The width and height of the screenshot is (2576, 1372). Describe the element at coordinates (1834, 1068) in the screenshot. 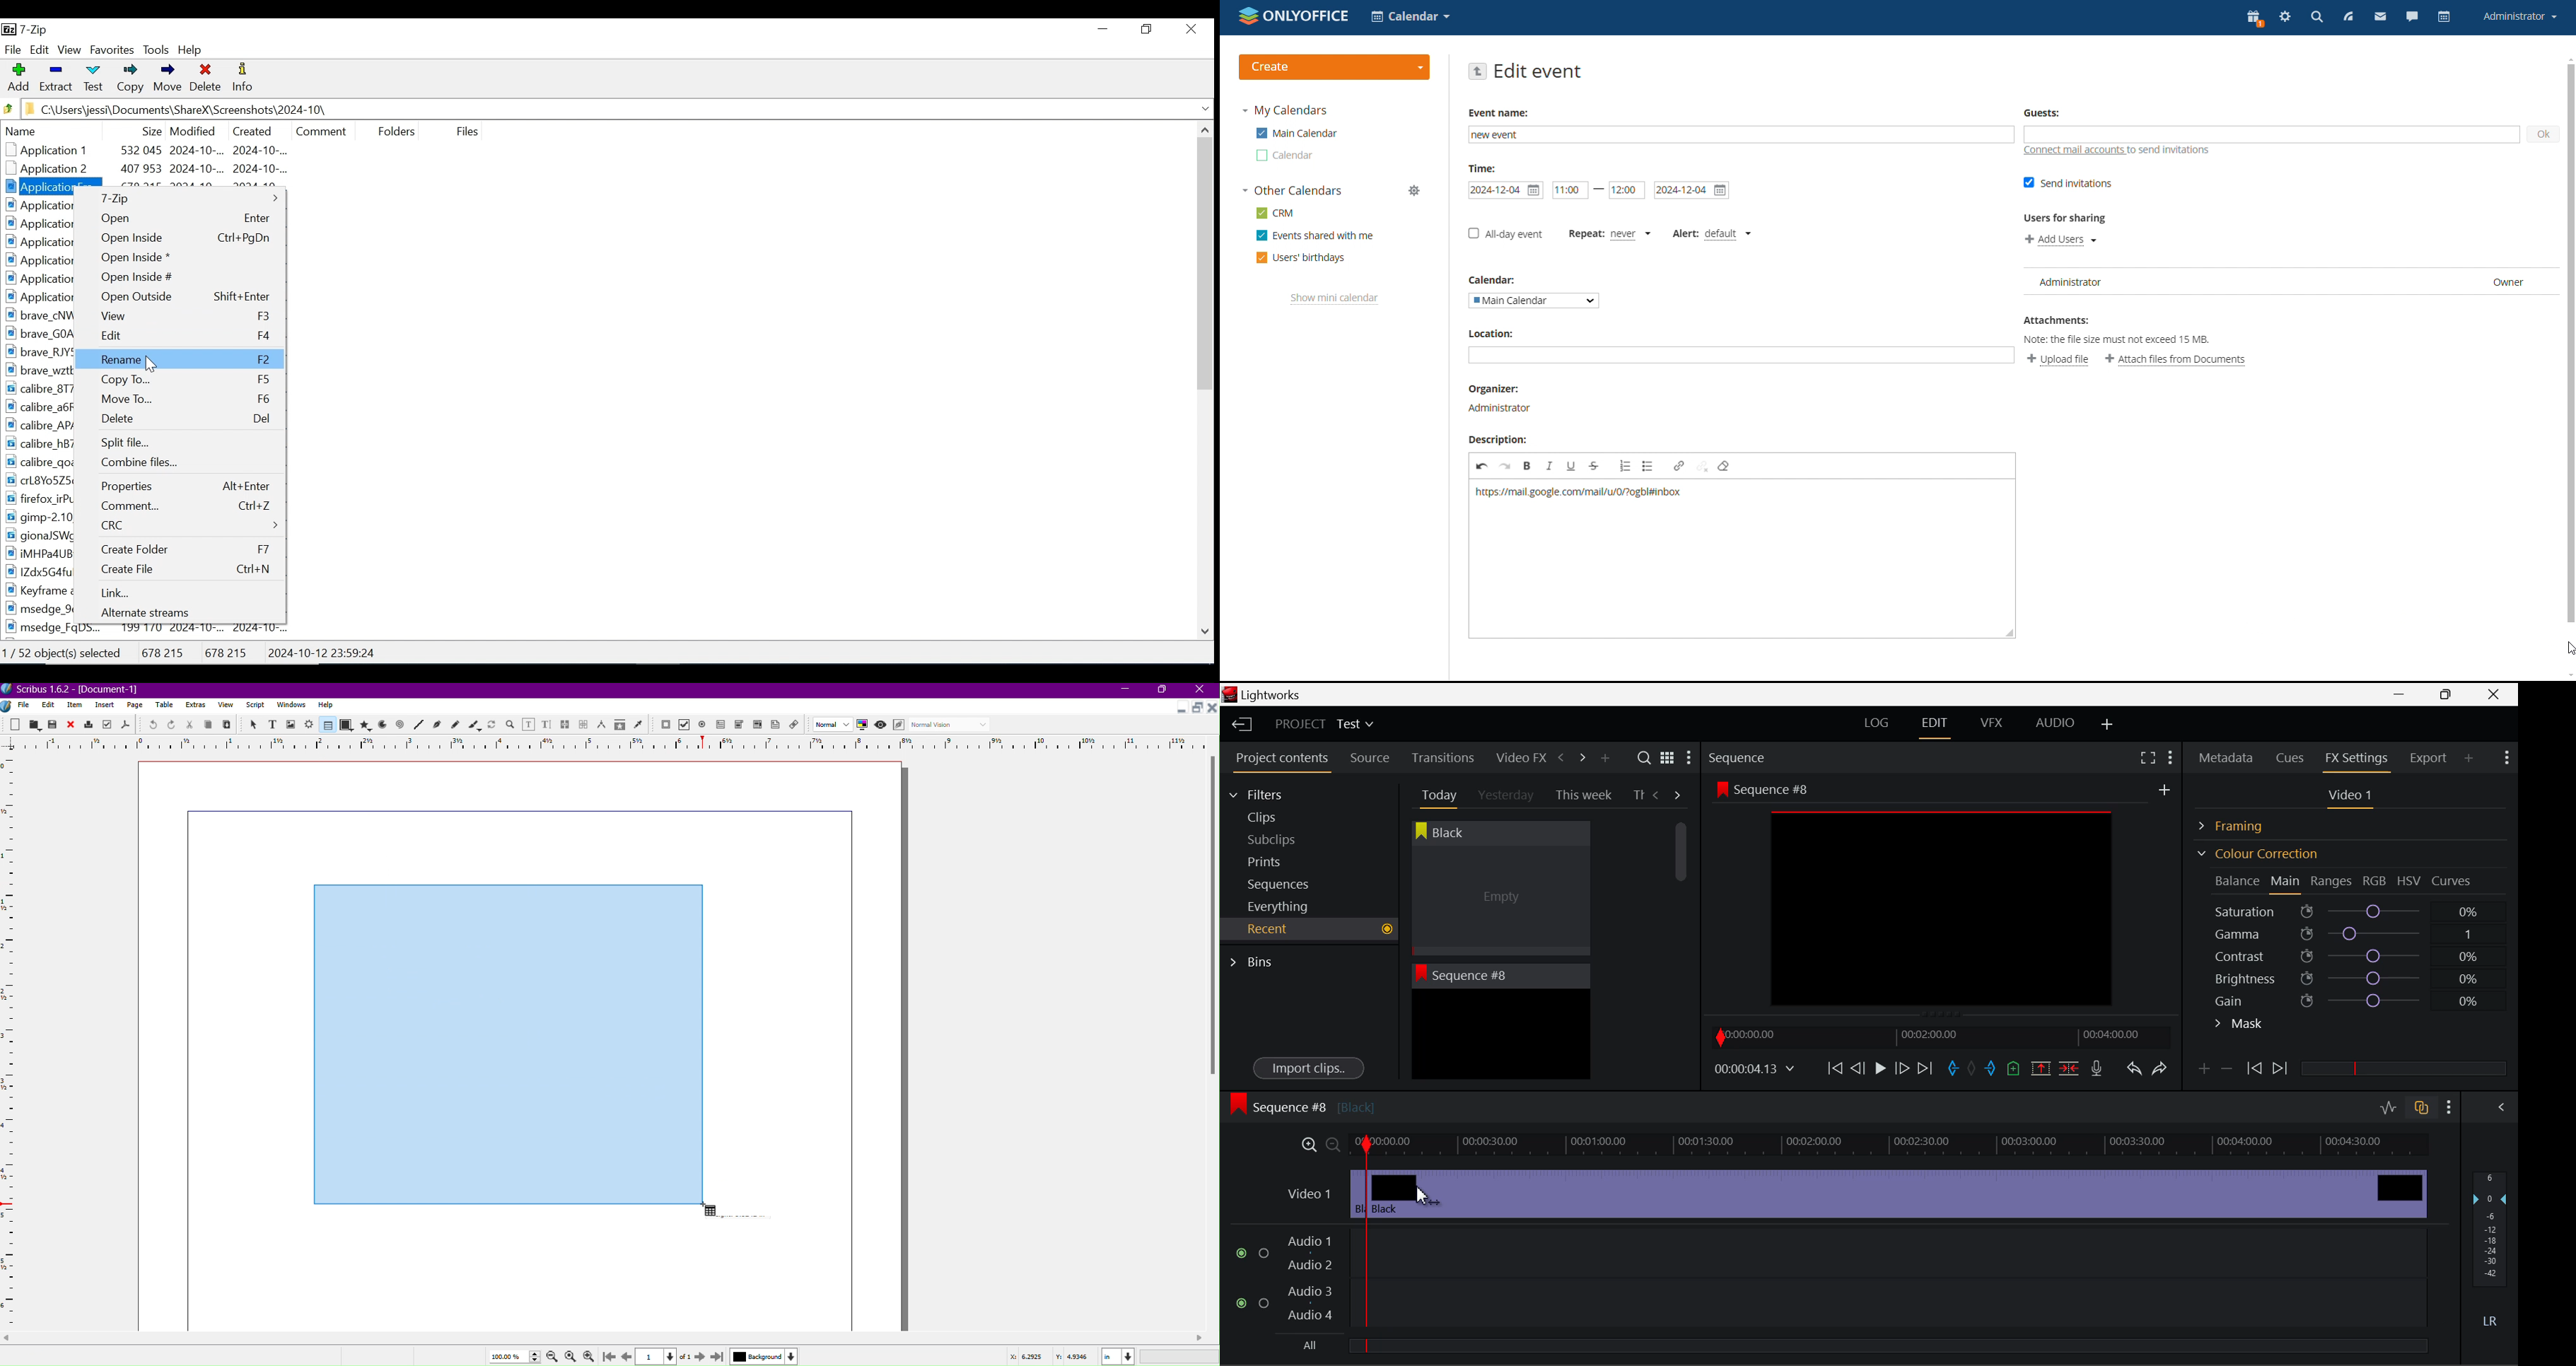

I see `To Start` at that location.